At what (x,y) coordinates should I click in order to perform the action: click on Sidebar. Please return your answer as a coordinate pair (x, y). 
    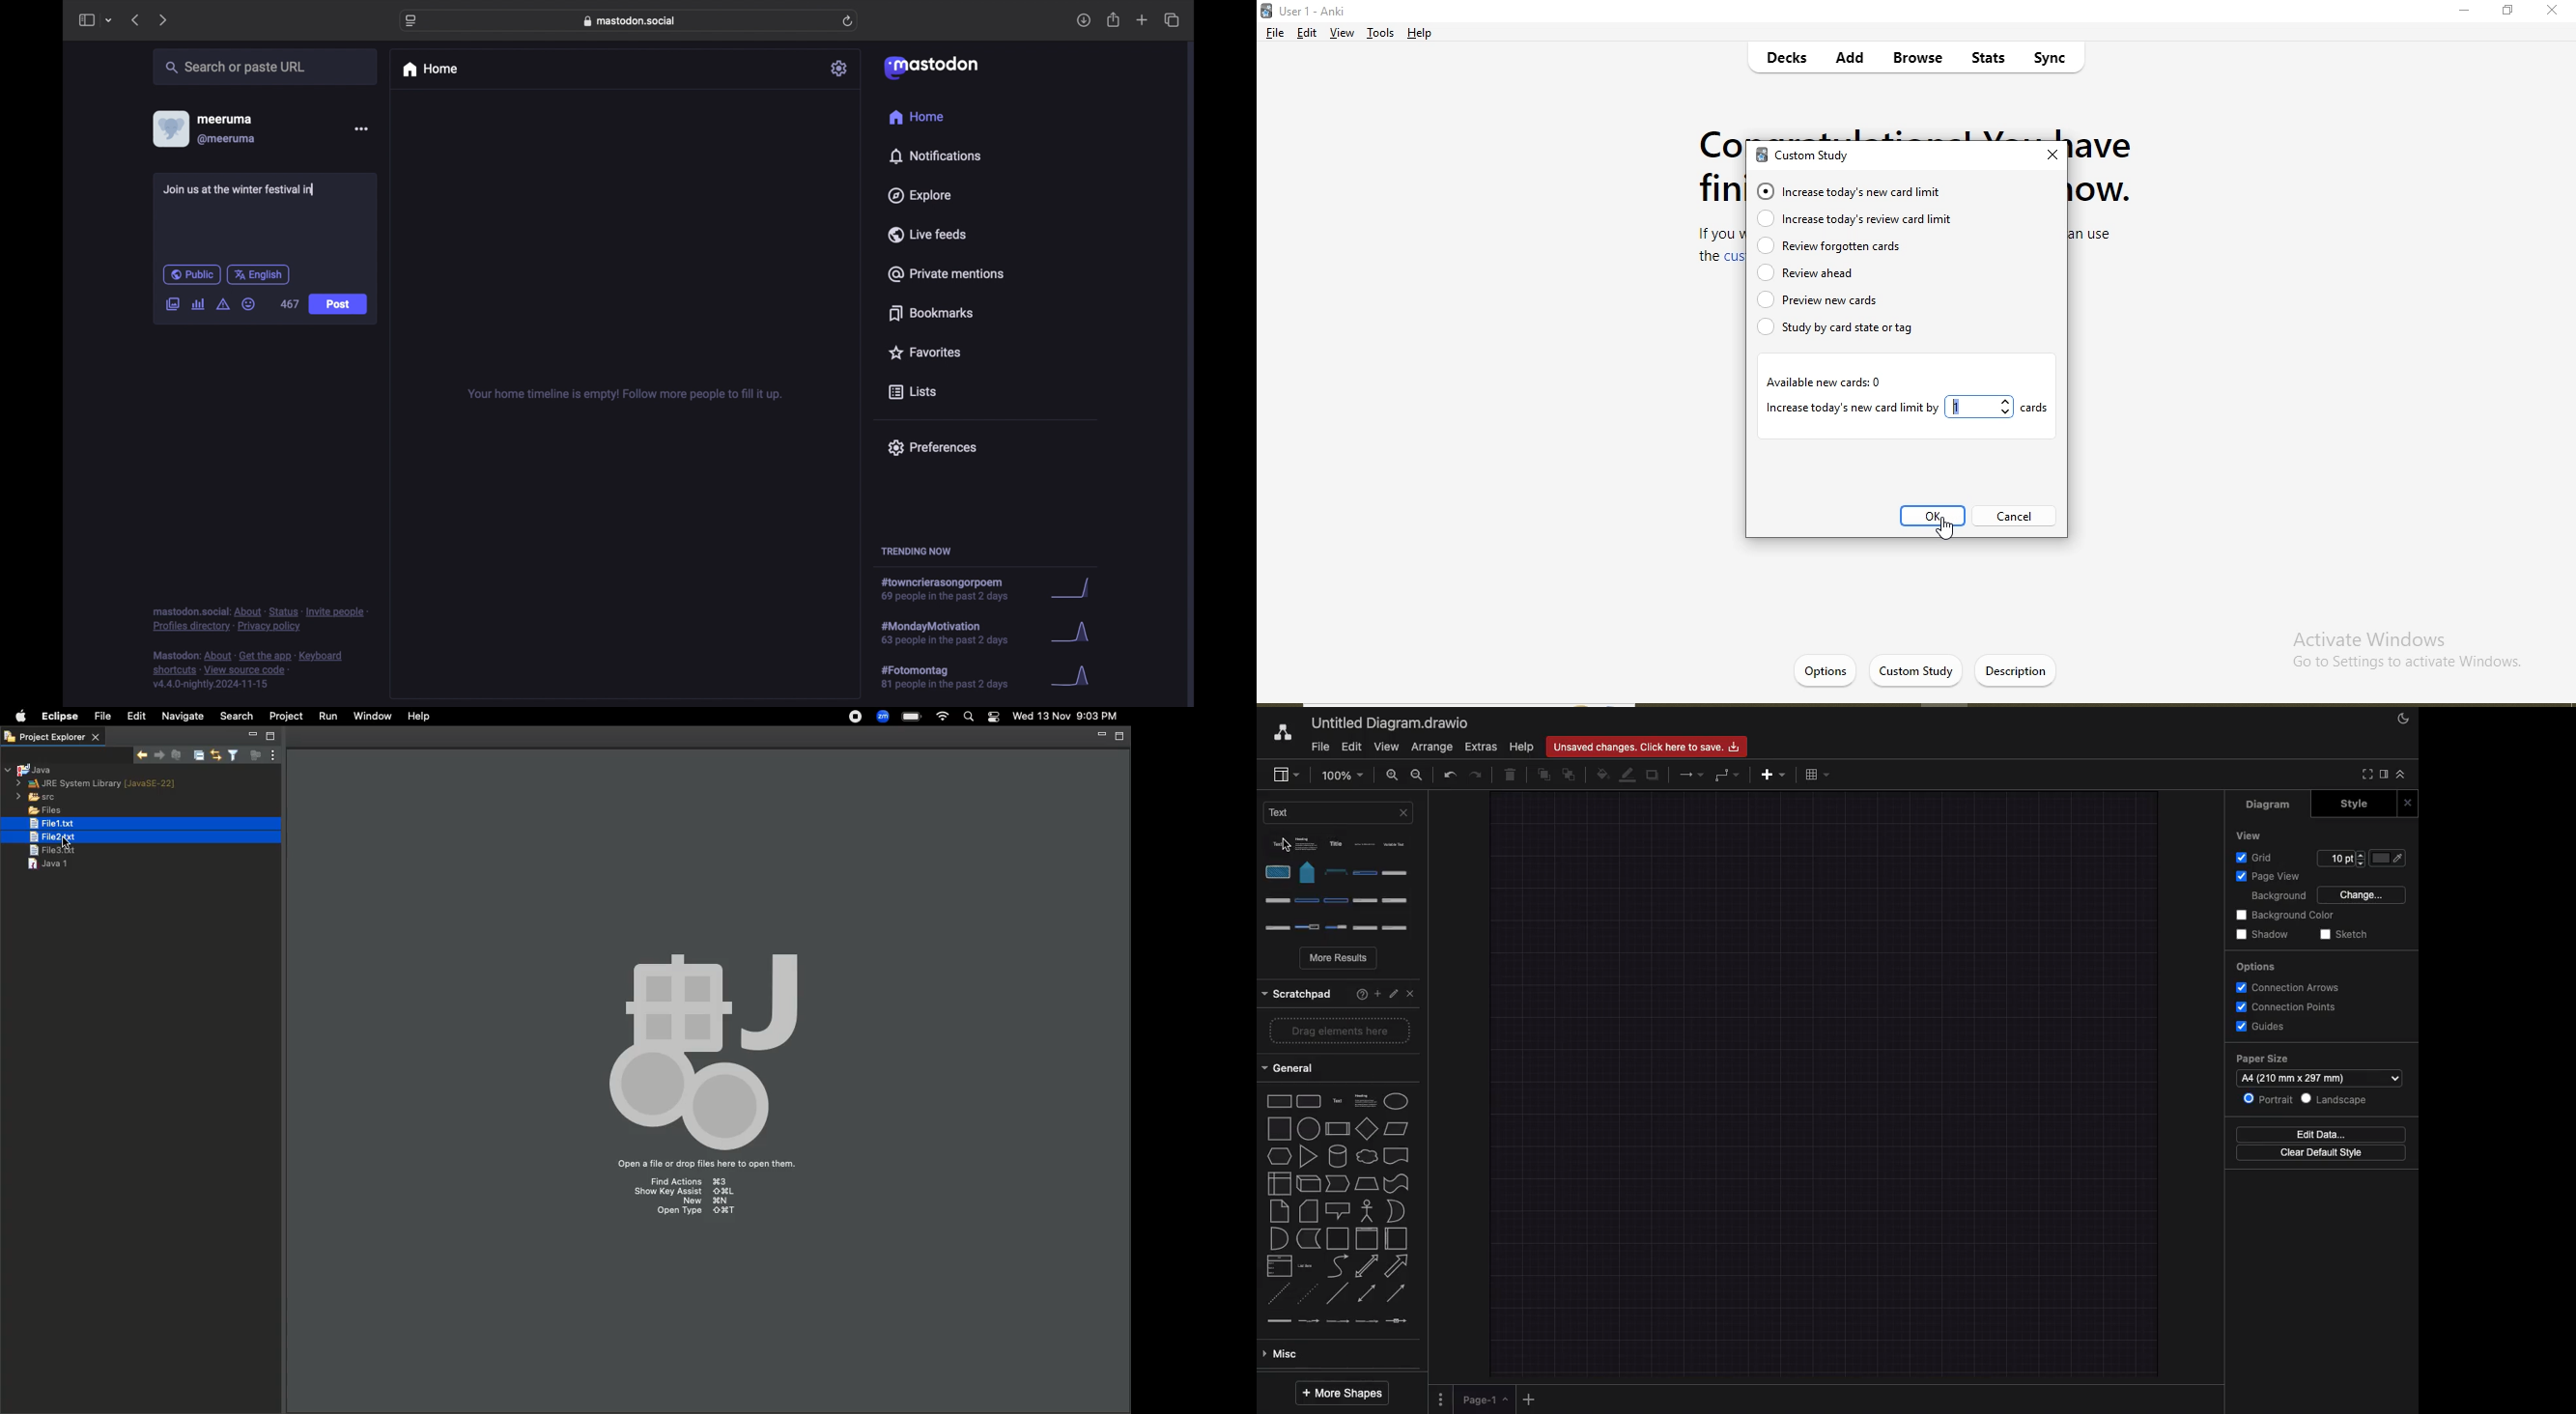
    Looking at the image, I should click on (1286, 776).